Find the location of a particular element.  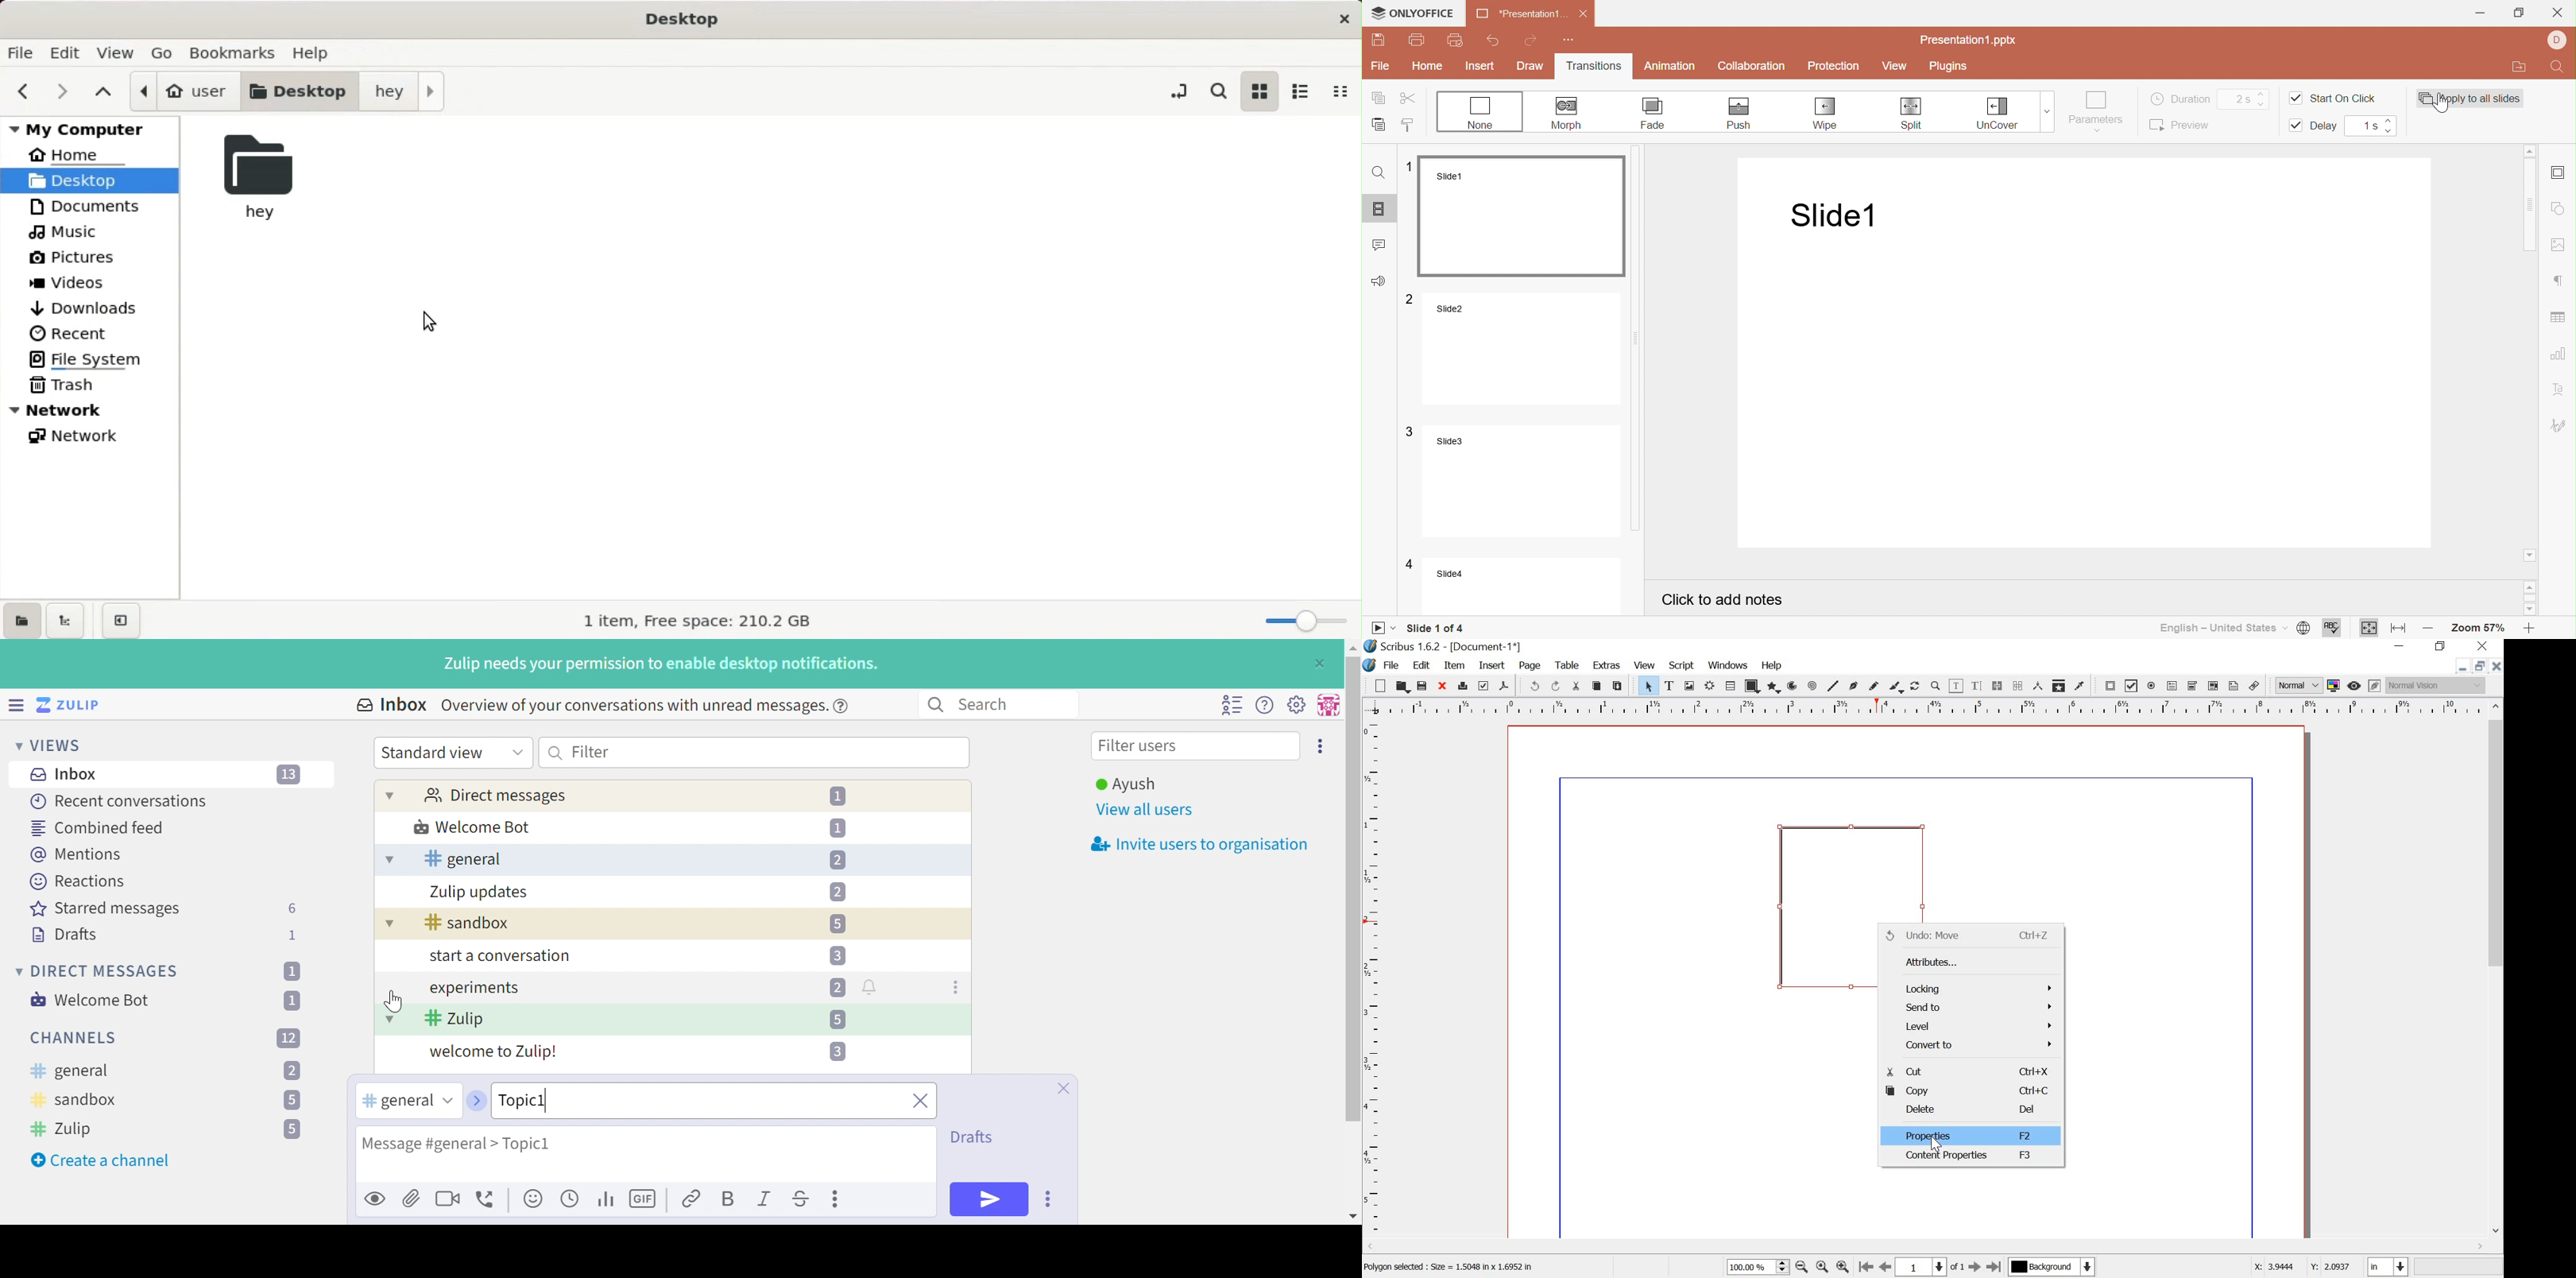

Invite users to organisation is located at coordinates (1321, 745).